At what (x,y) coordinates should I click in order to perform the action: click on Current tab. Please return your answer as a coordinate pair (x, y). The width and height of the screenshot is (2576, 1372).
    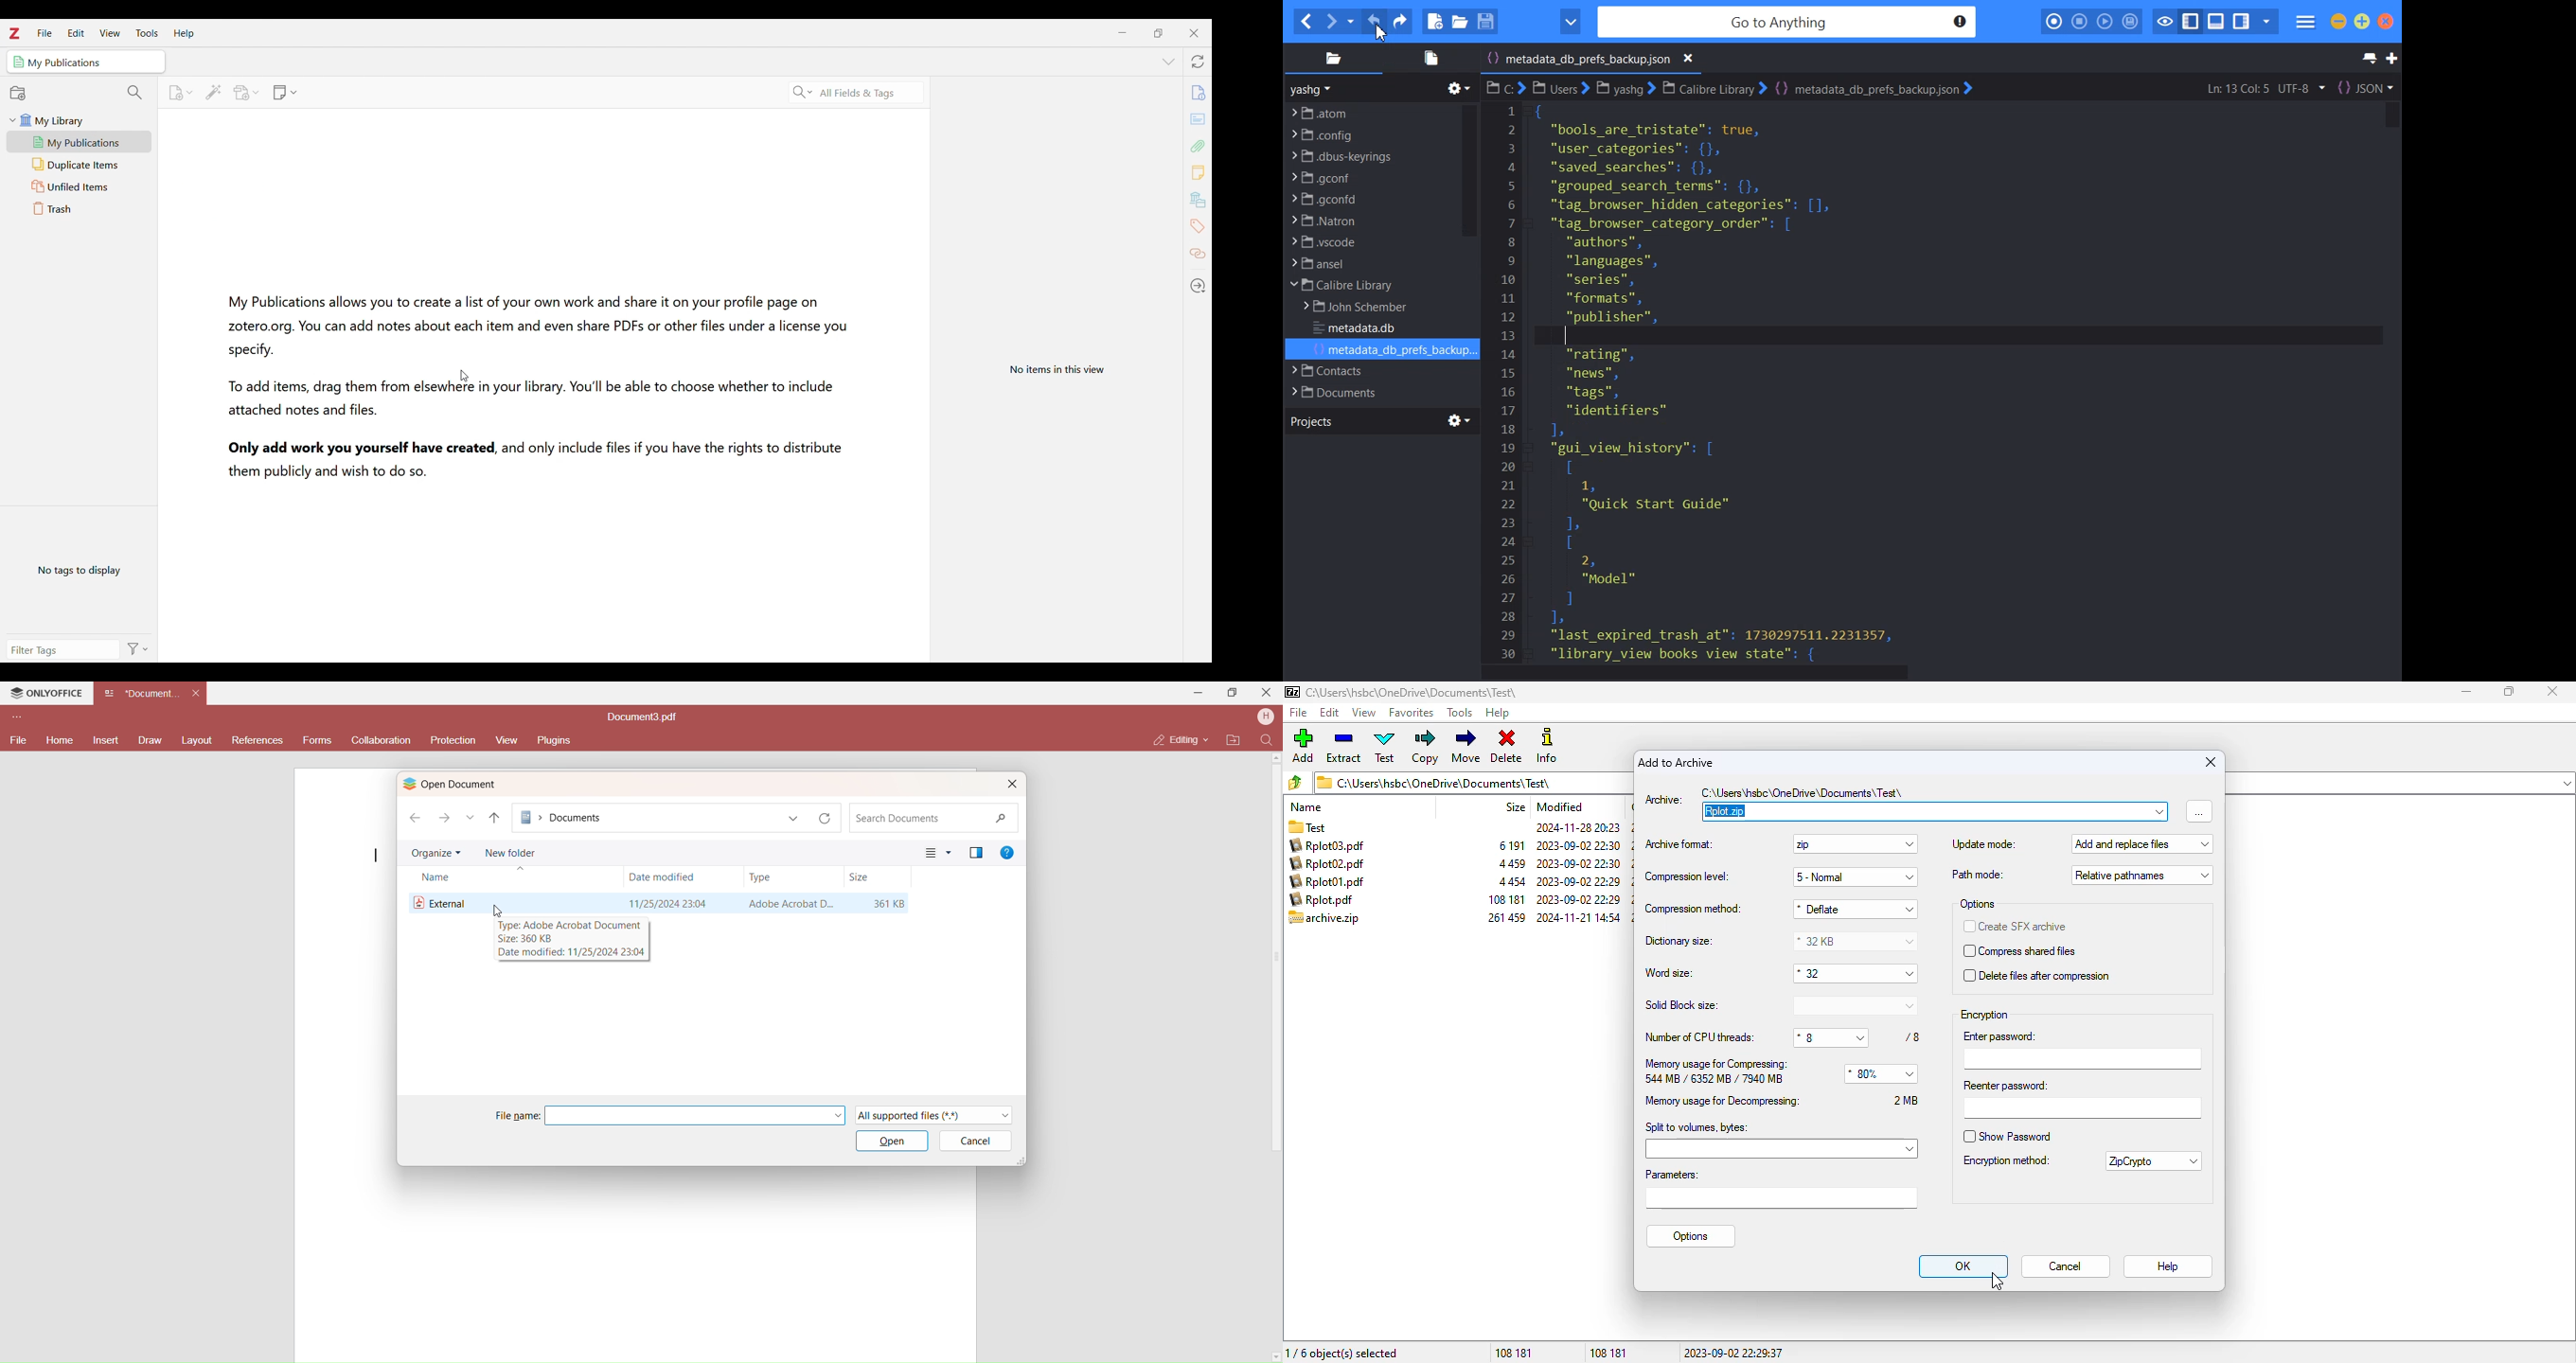
    Looking at the image, I should click on (86, 61).